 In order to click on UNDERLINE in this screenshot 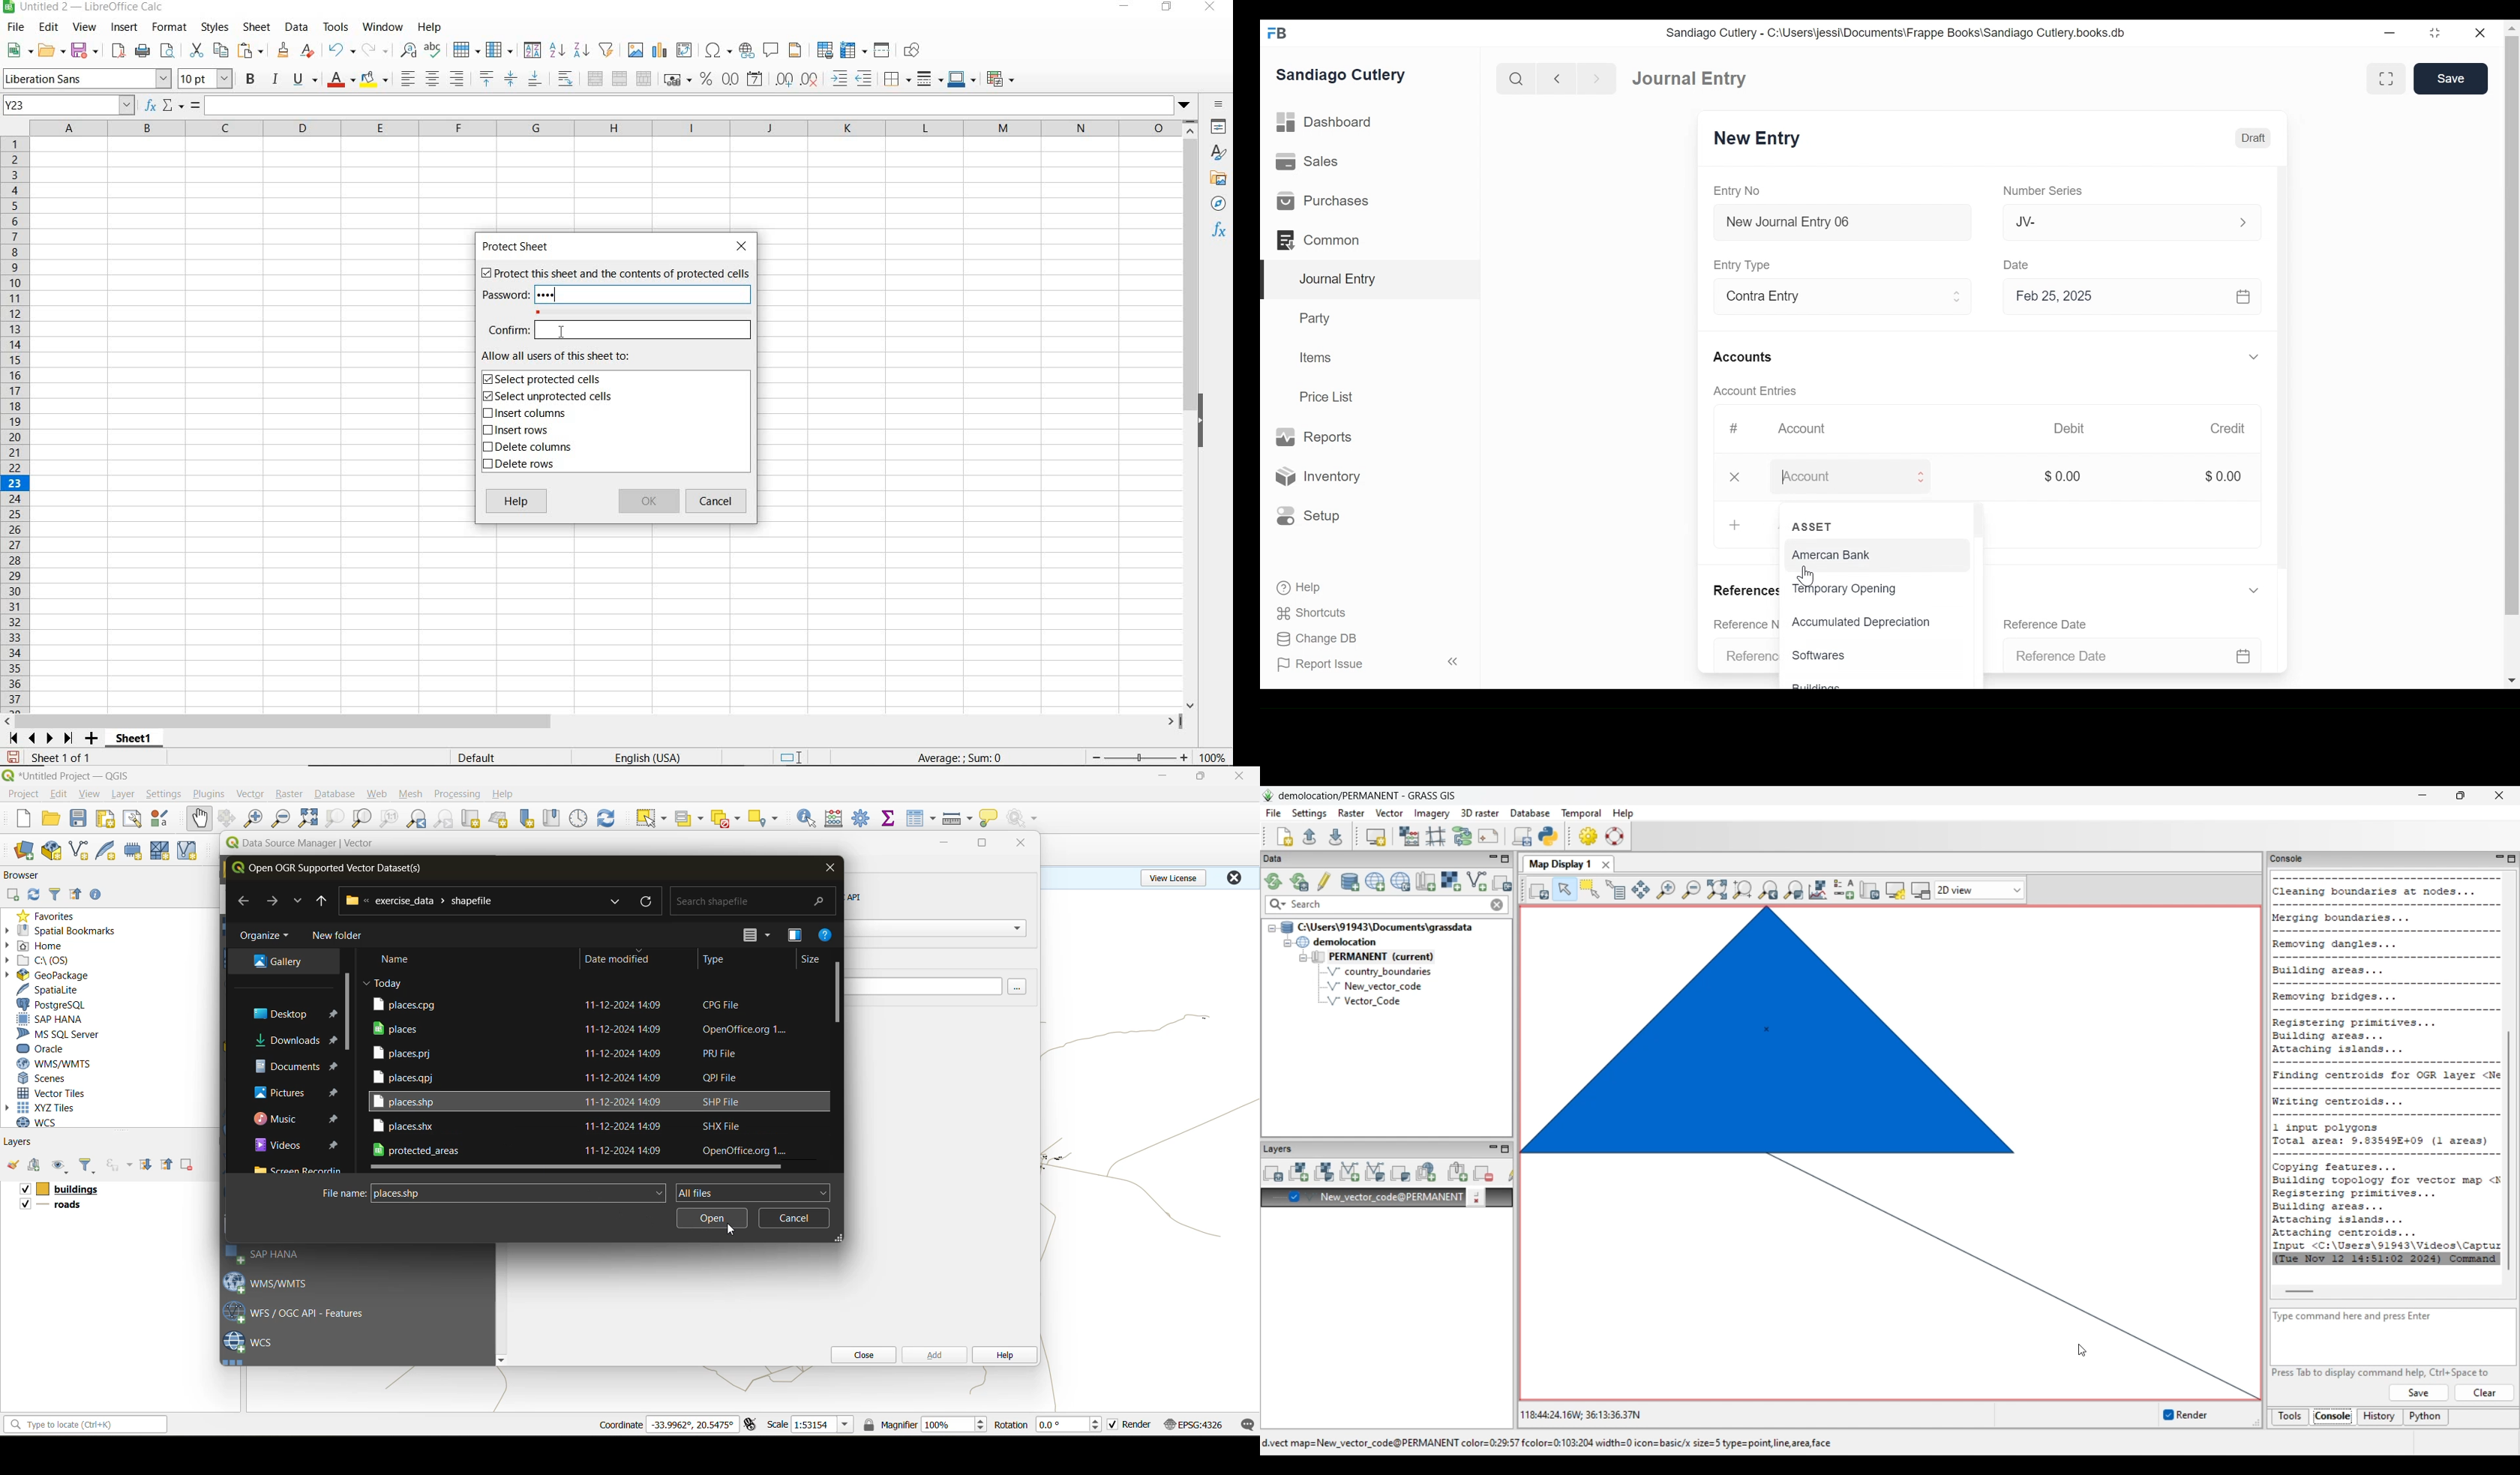, I will do `click(305, 80)`.